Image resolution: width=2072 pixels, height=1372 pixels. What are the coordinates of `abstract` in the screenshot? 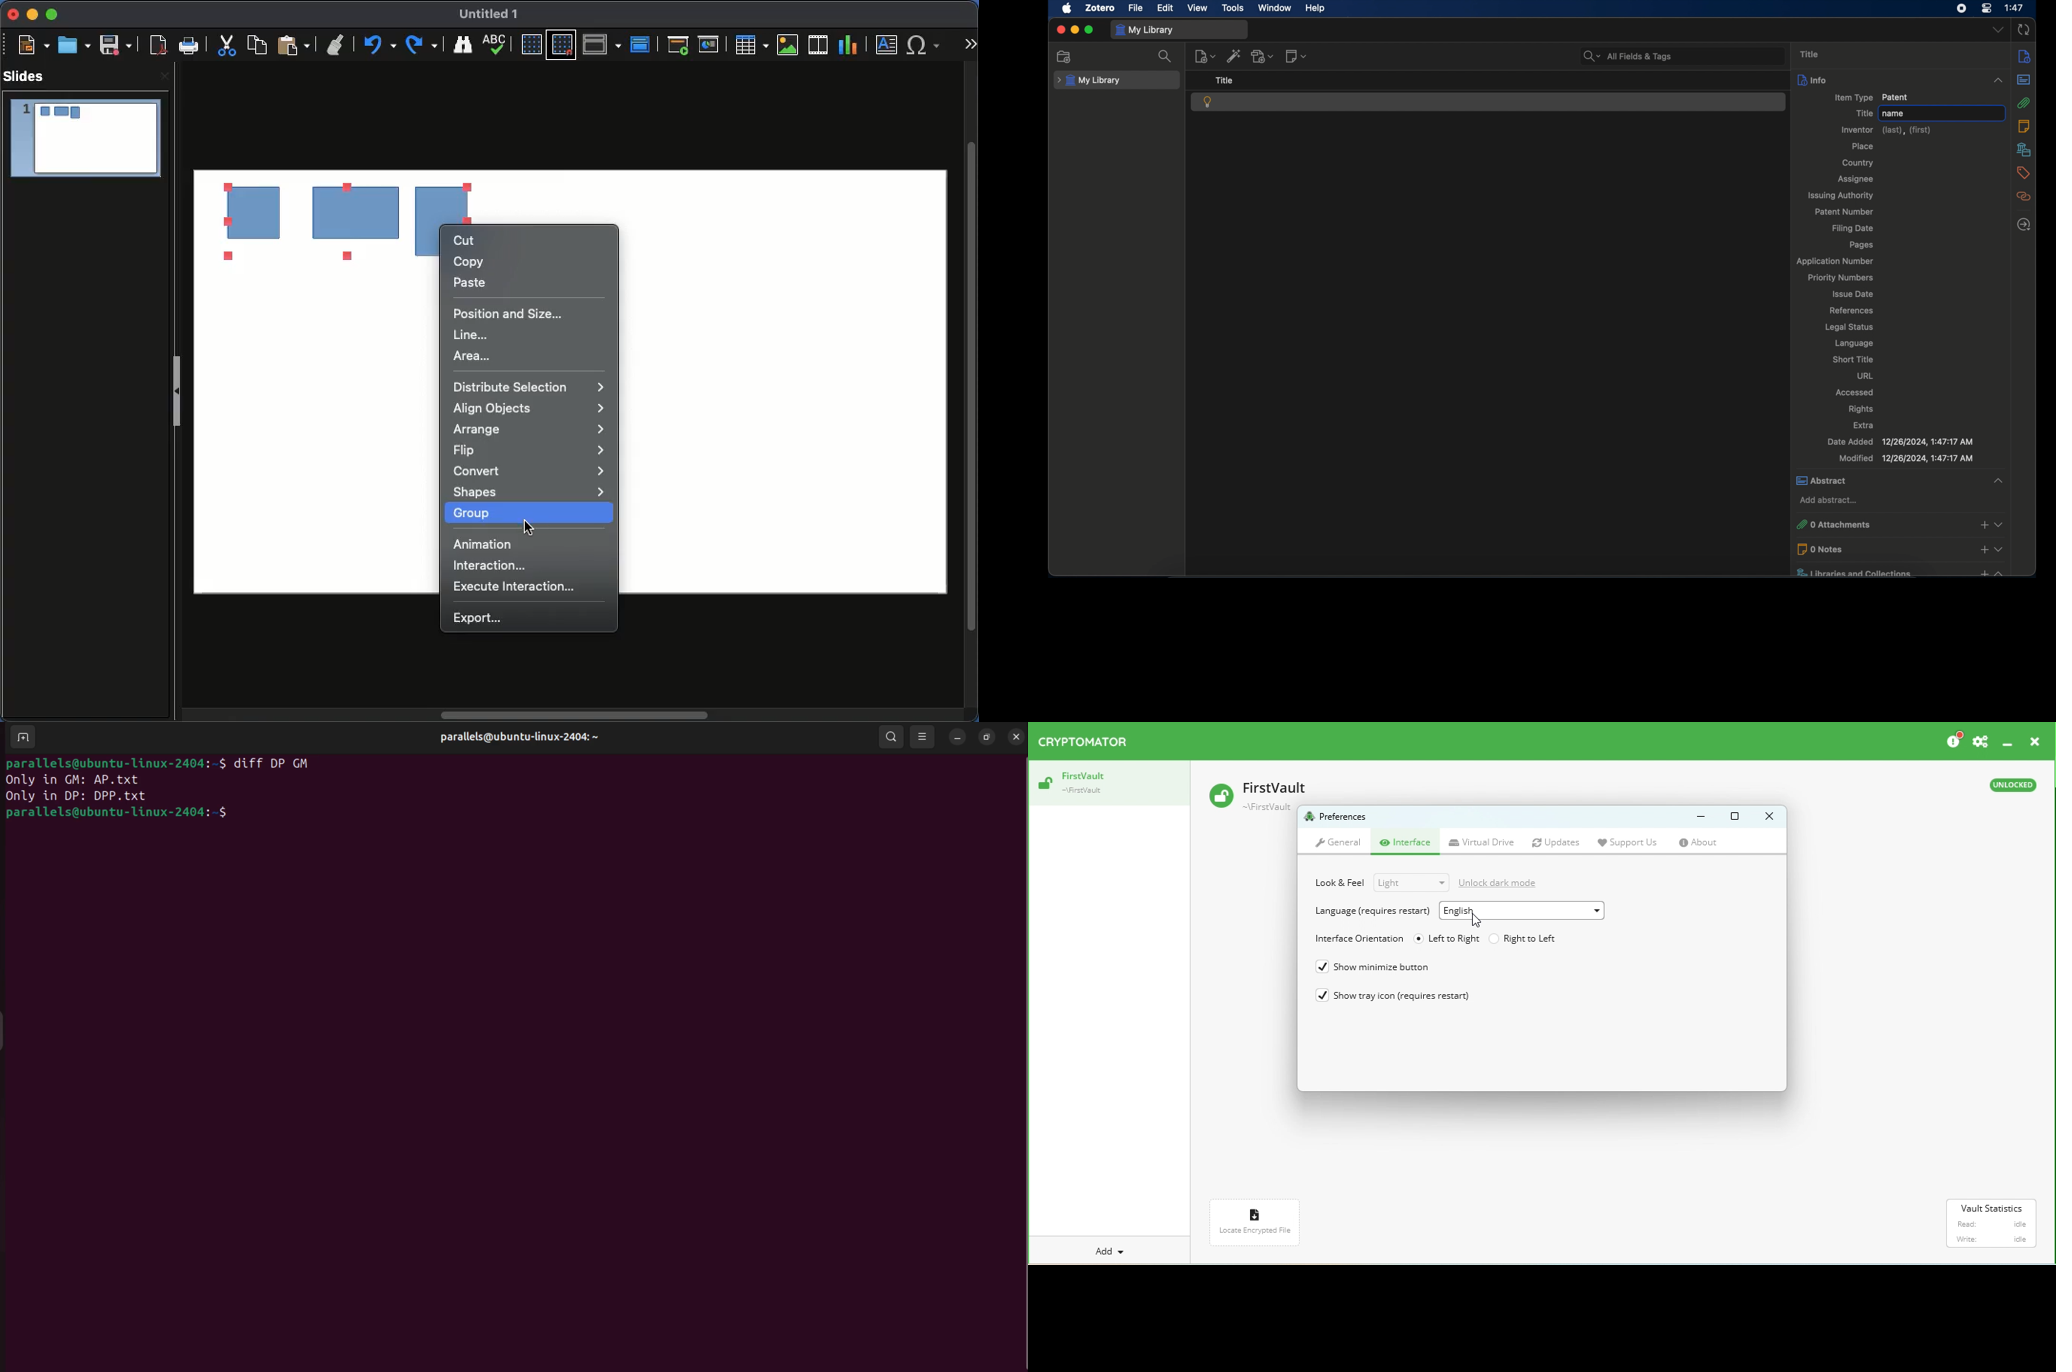 It's located at (1883, 481).